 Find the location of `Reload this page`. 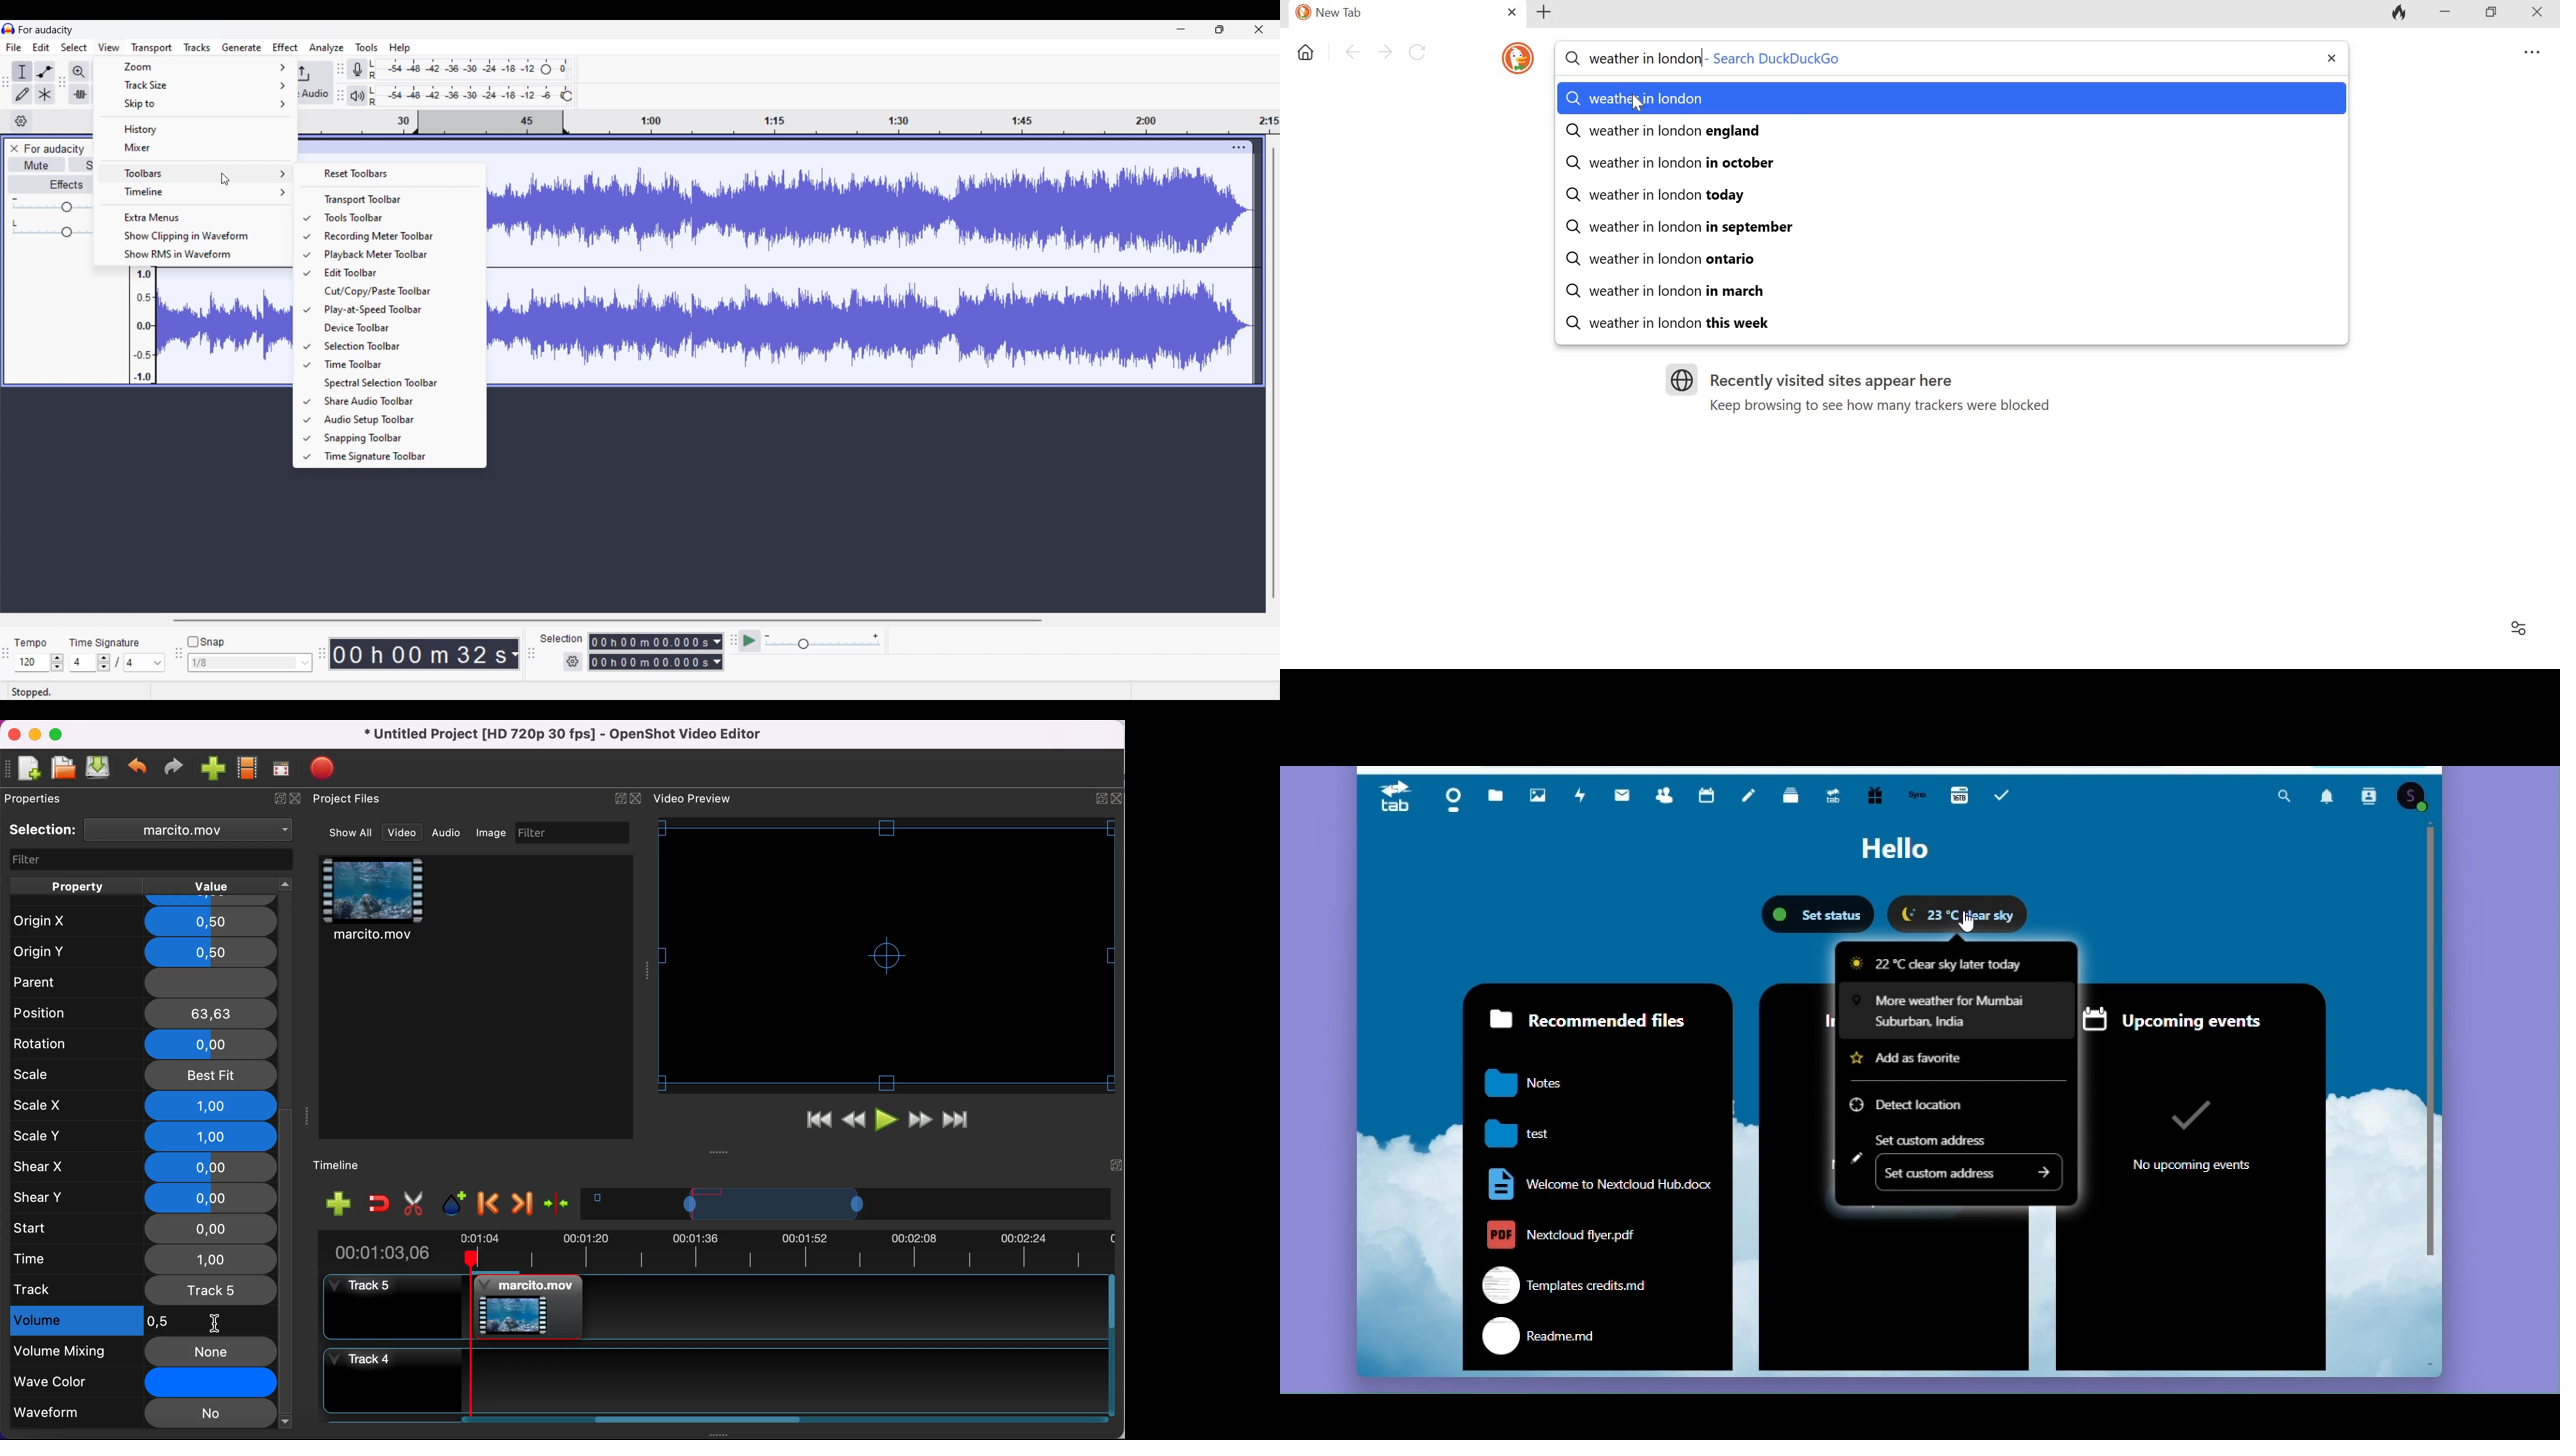

Reload this page is located at coordinates (1416, 52).